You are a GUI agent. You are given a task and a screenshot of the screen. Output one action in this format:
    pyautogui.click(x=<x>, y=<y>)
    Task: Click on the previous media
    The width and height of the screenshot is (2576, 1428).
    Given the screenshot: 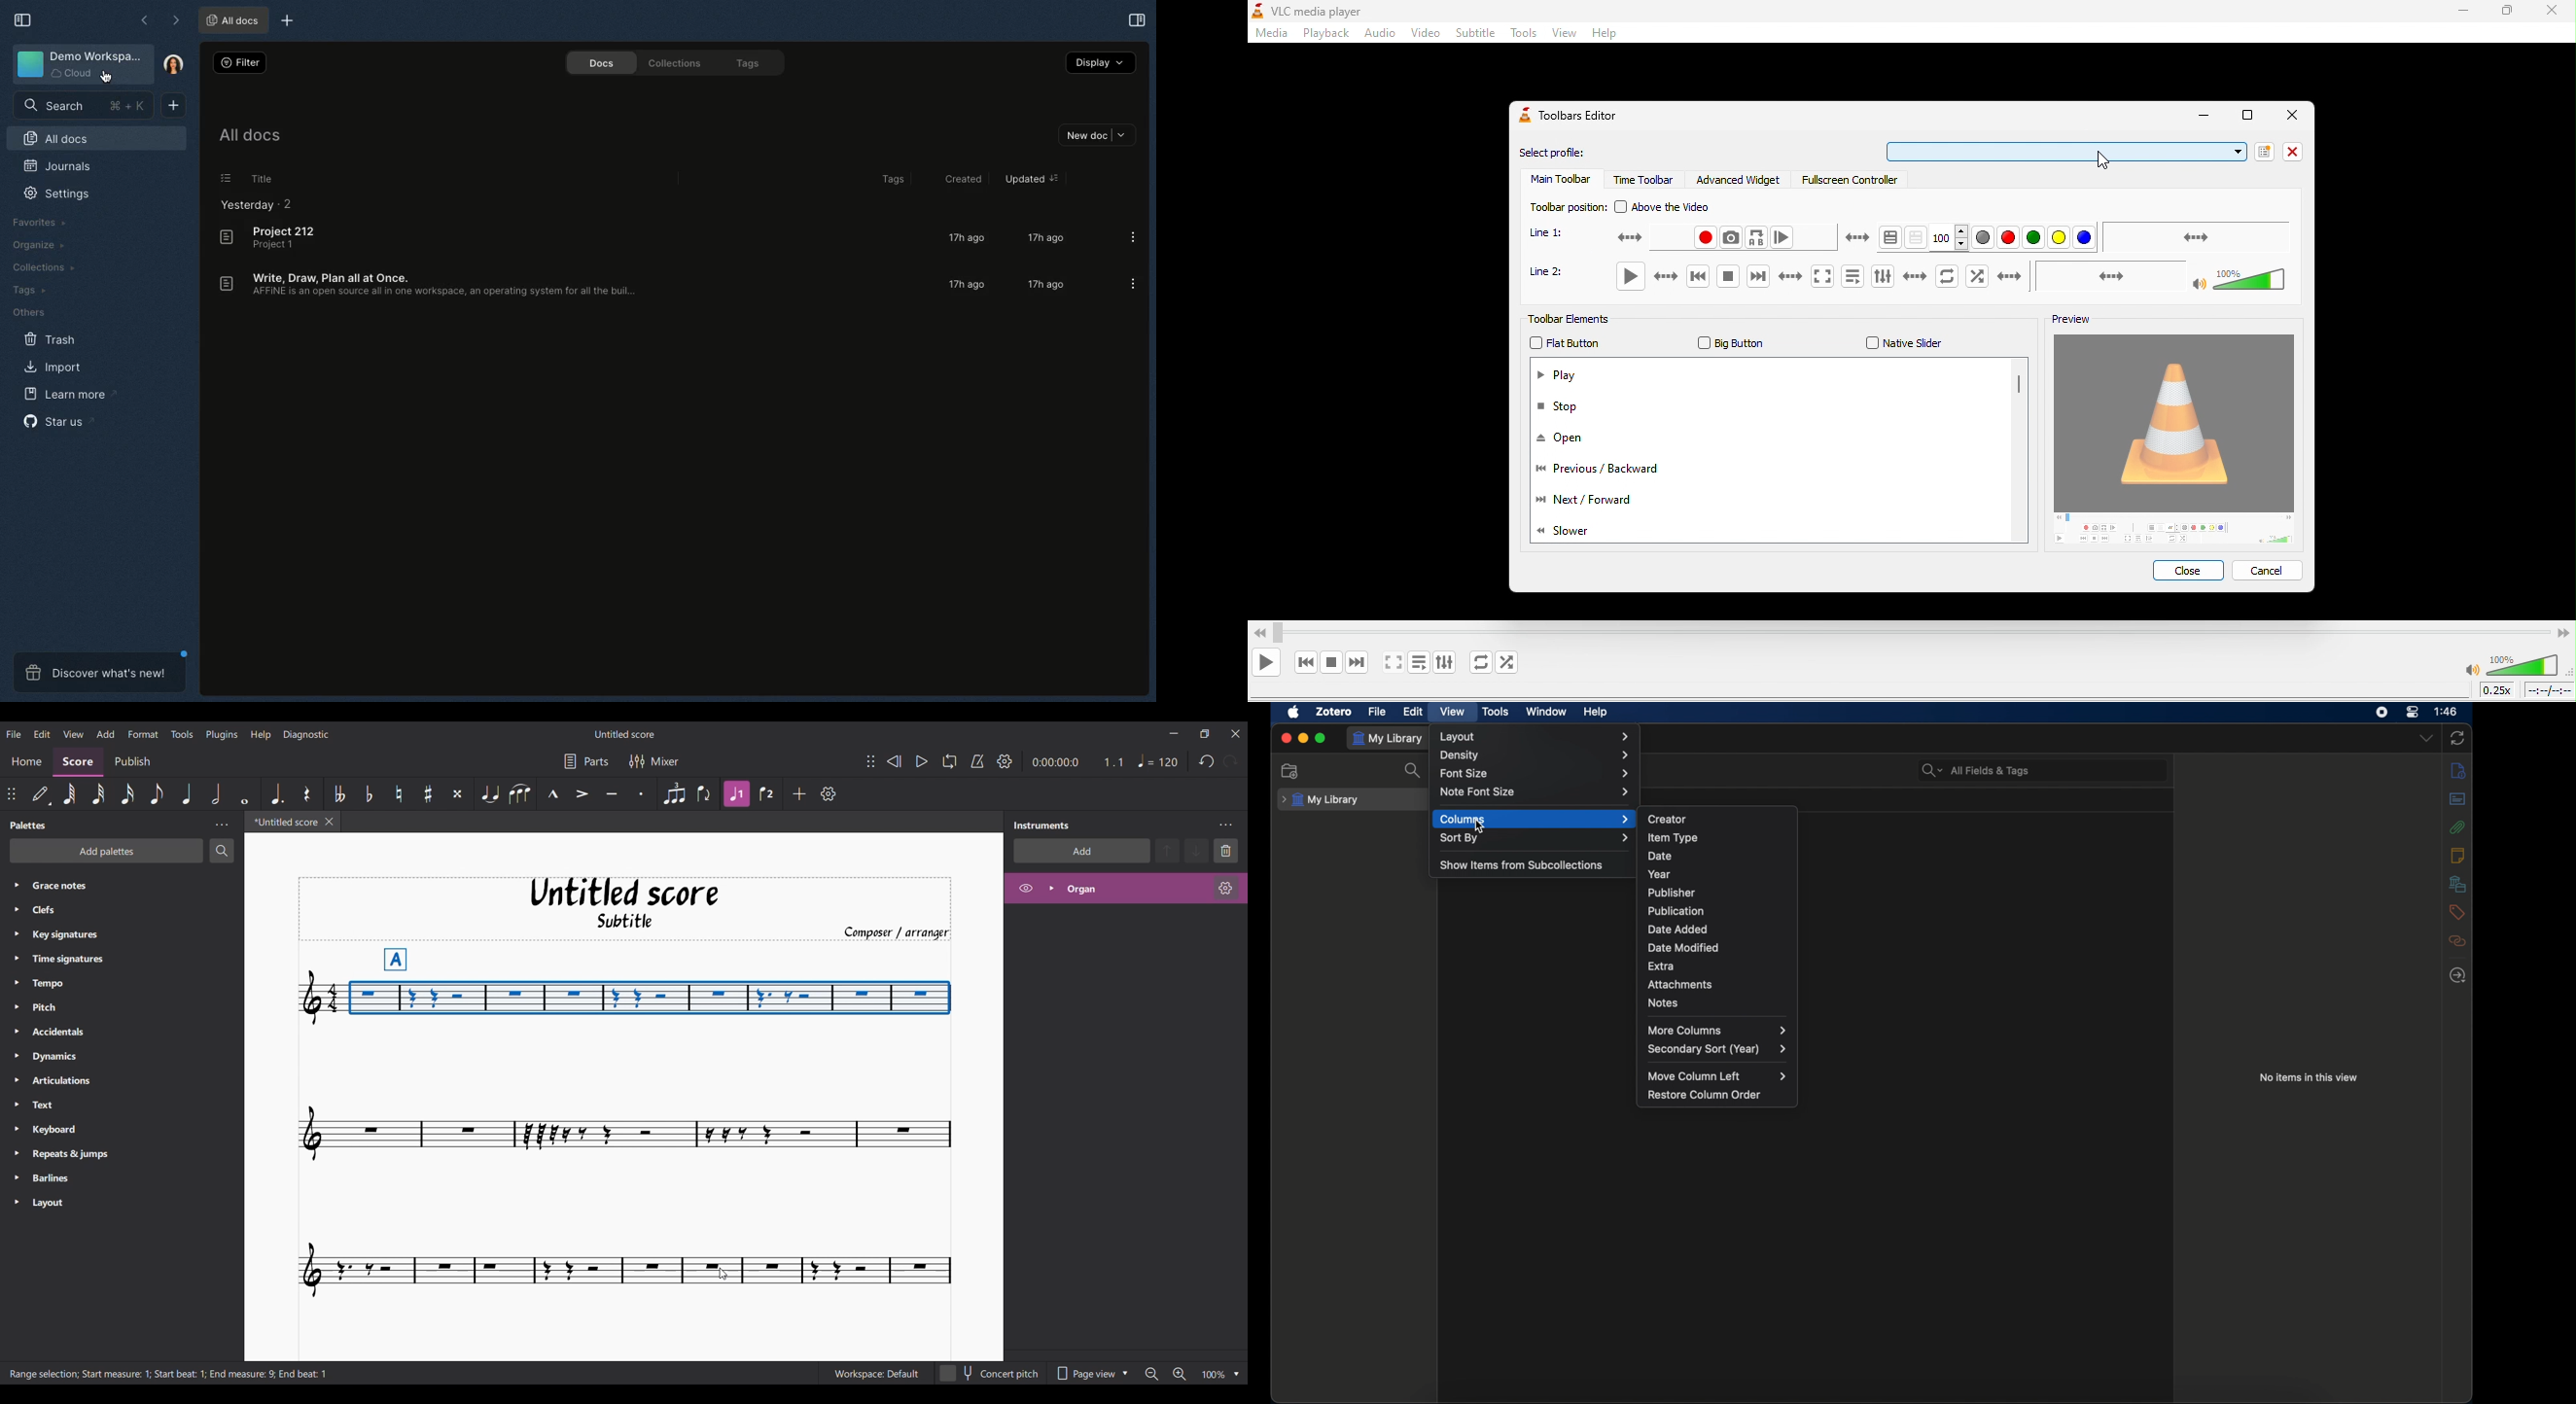 What is the action you would take?
    pyautogui.click(x=1304, y=662)
    